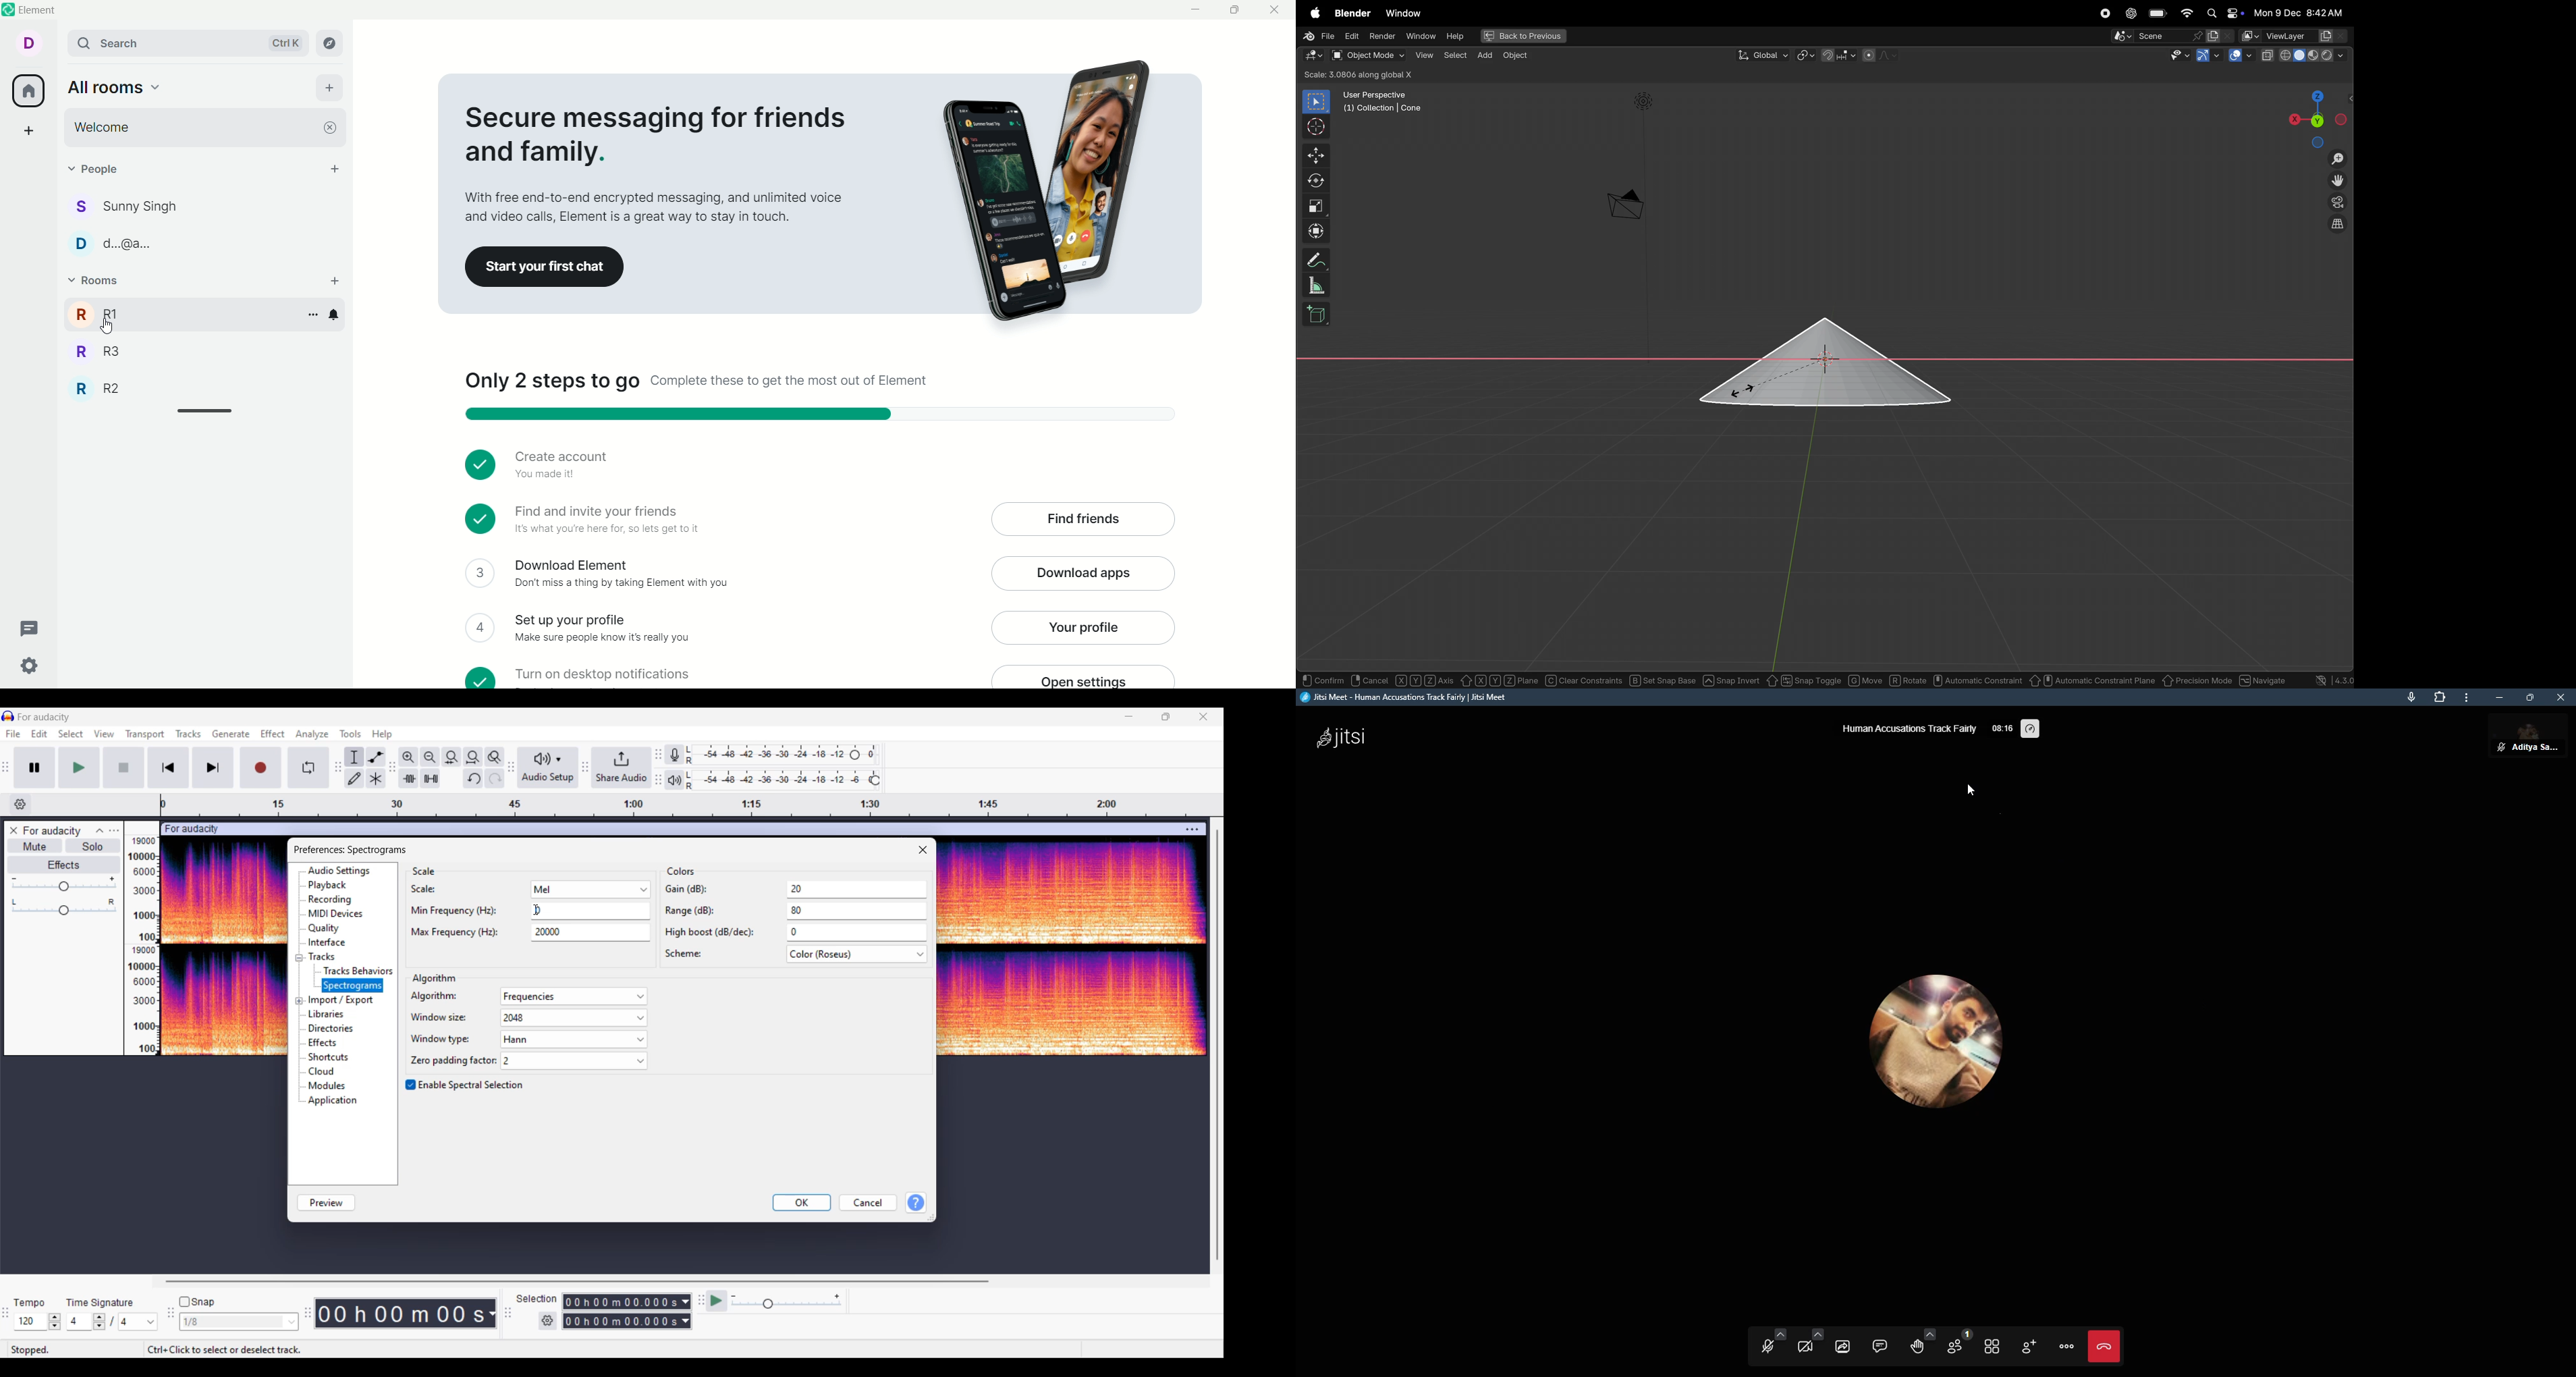  I want to click on Redo, so click(495, 778).